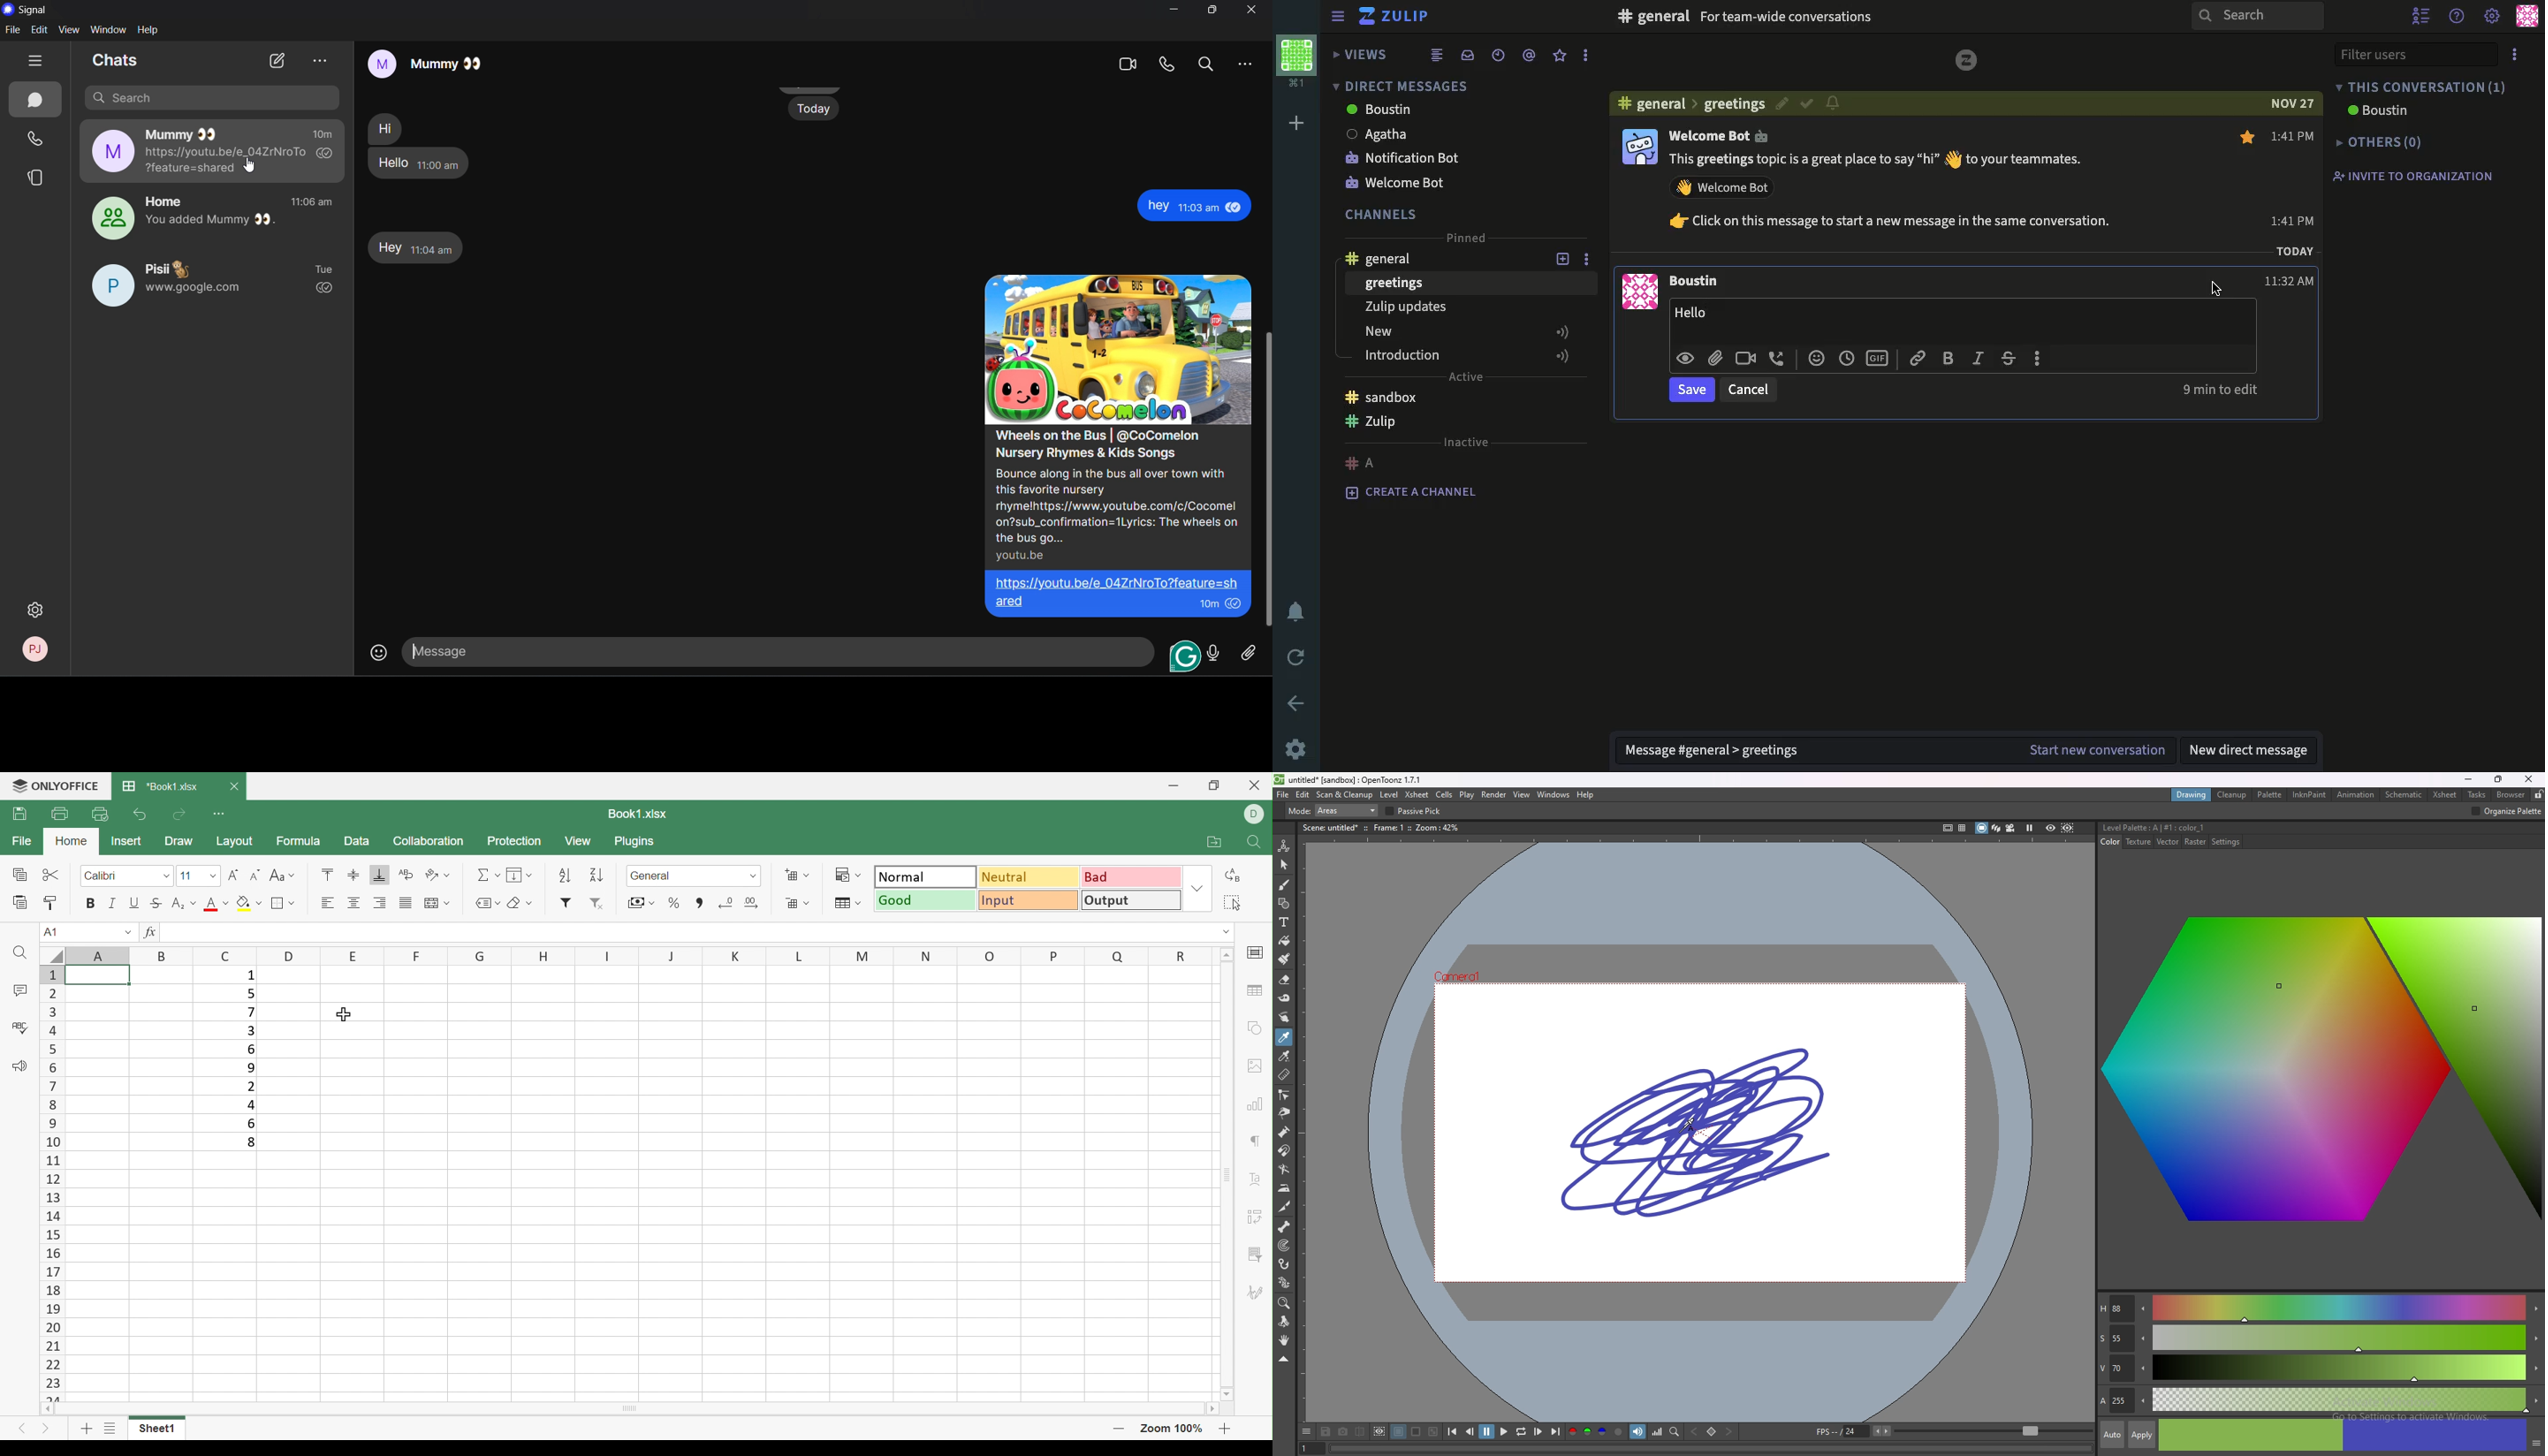 The height and width of the screenshot is (1456, 2548). I want to click on Drop Down, so click(210, 876).